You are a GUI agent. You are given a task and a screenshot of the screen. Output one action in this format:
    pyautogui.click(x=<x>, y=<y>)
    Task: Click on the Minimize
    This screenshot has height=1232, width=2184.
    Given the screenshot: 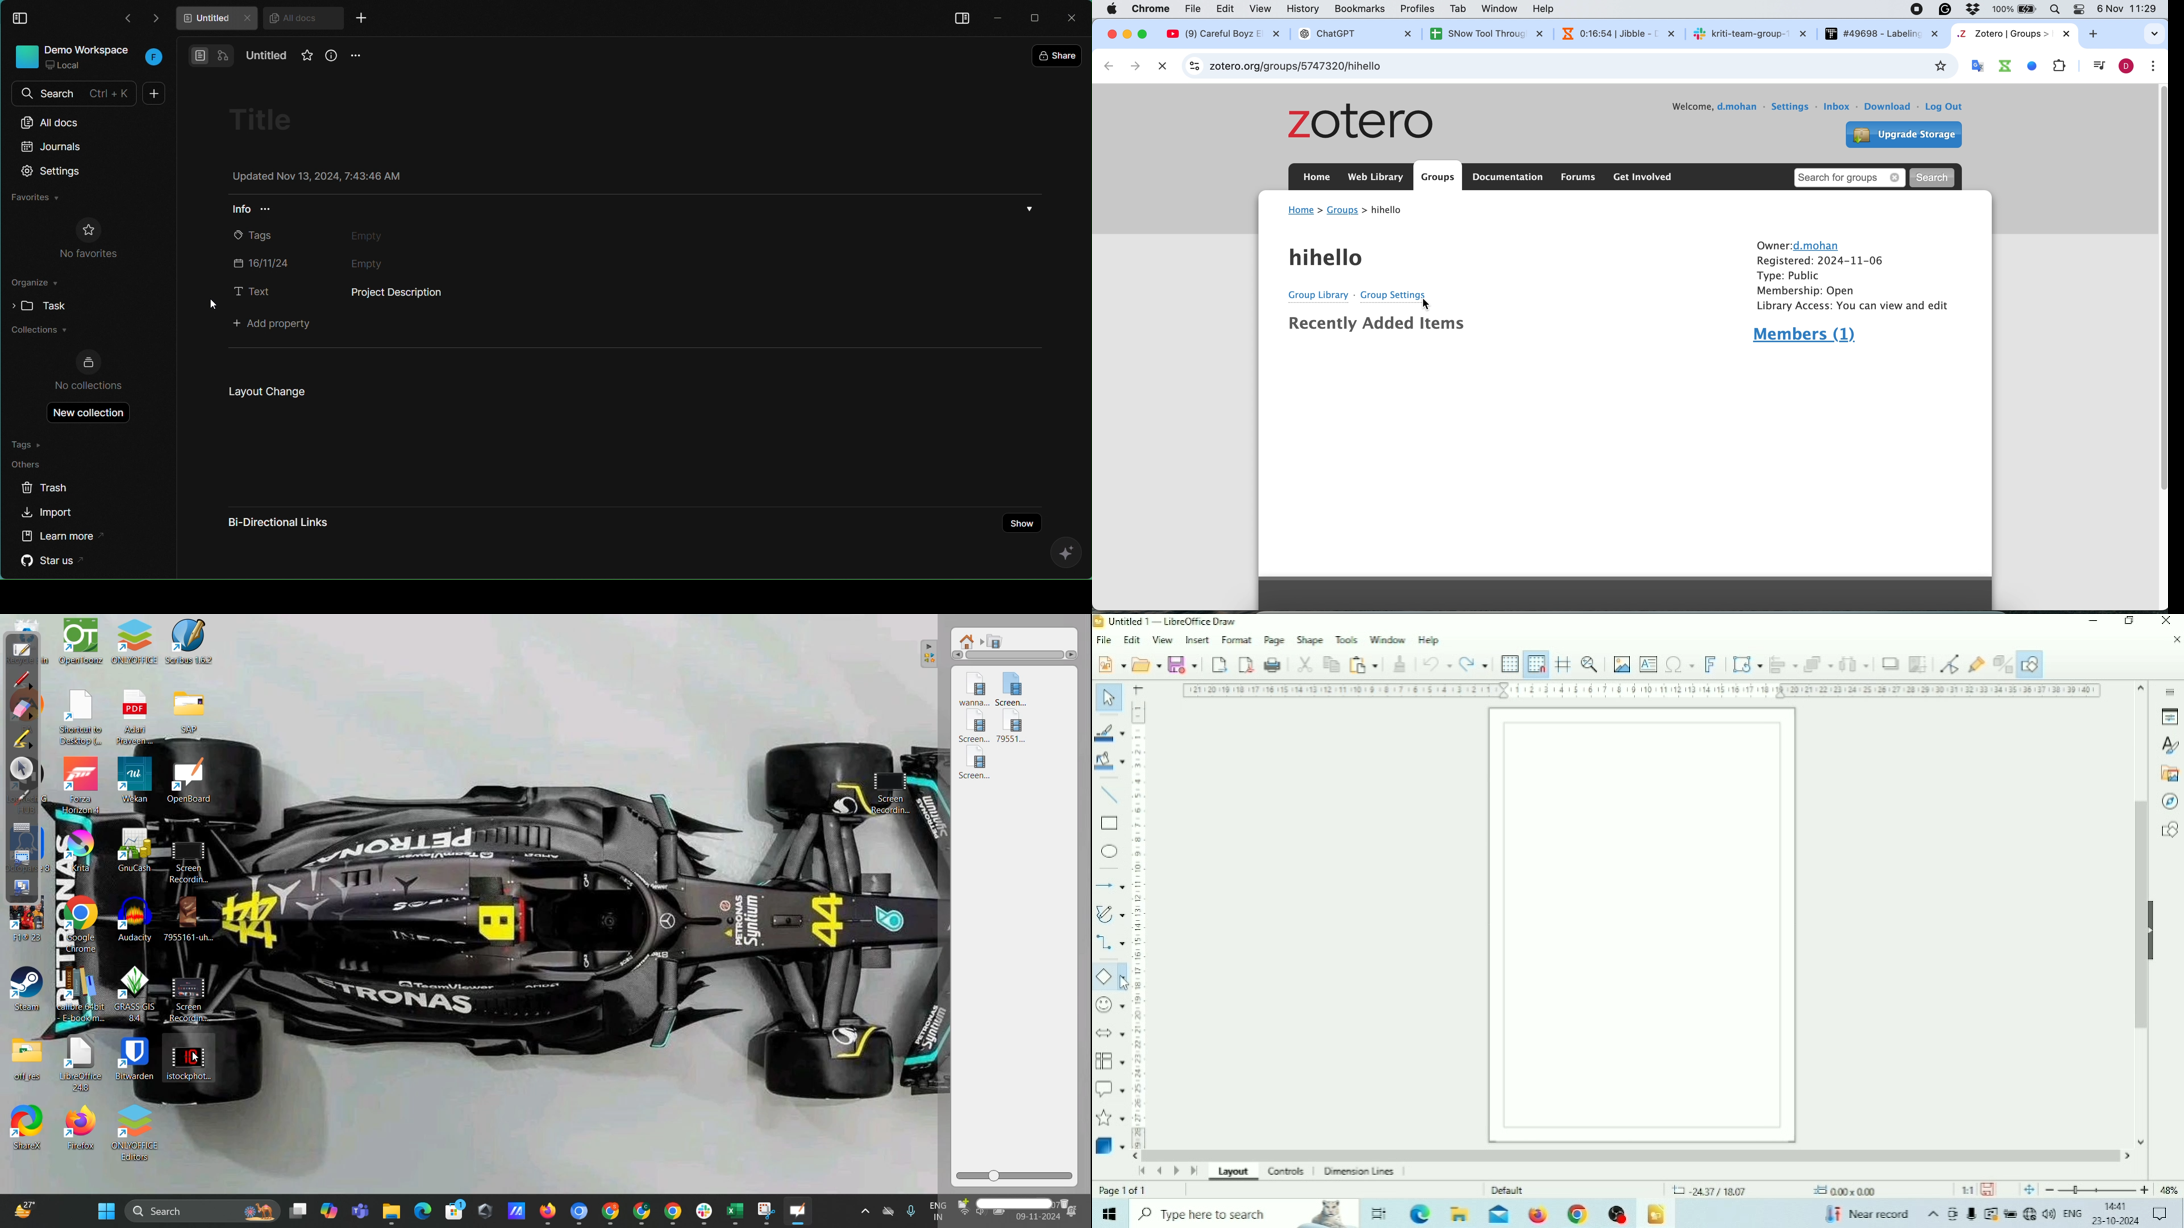 What is the action you would take?
    pyautogui.click(x=2093, y=621)
    